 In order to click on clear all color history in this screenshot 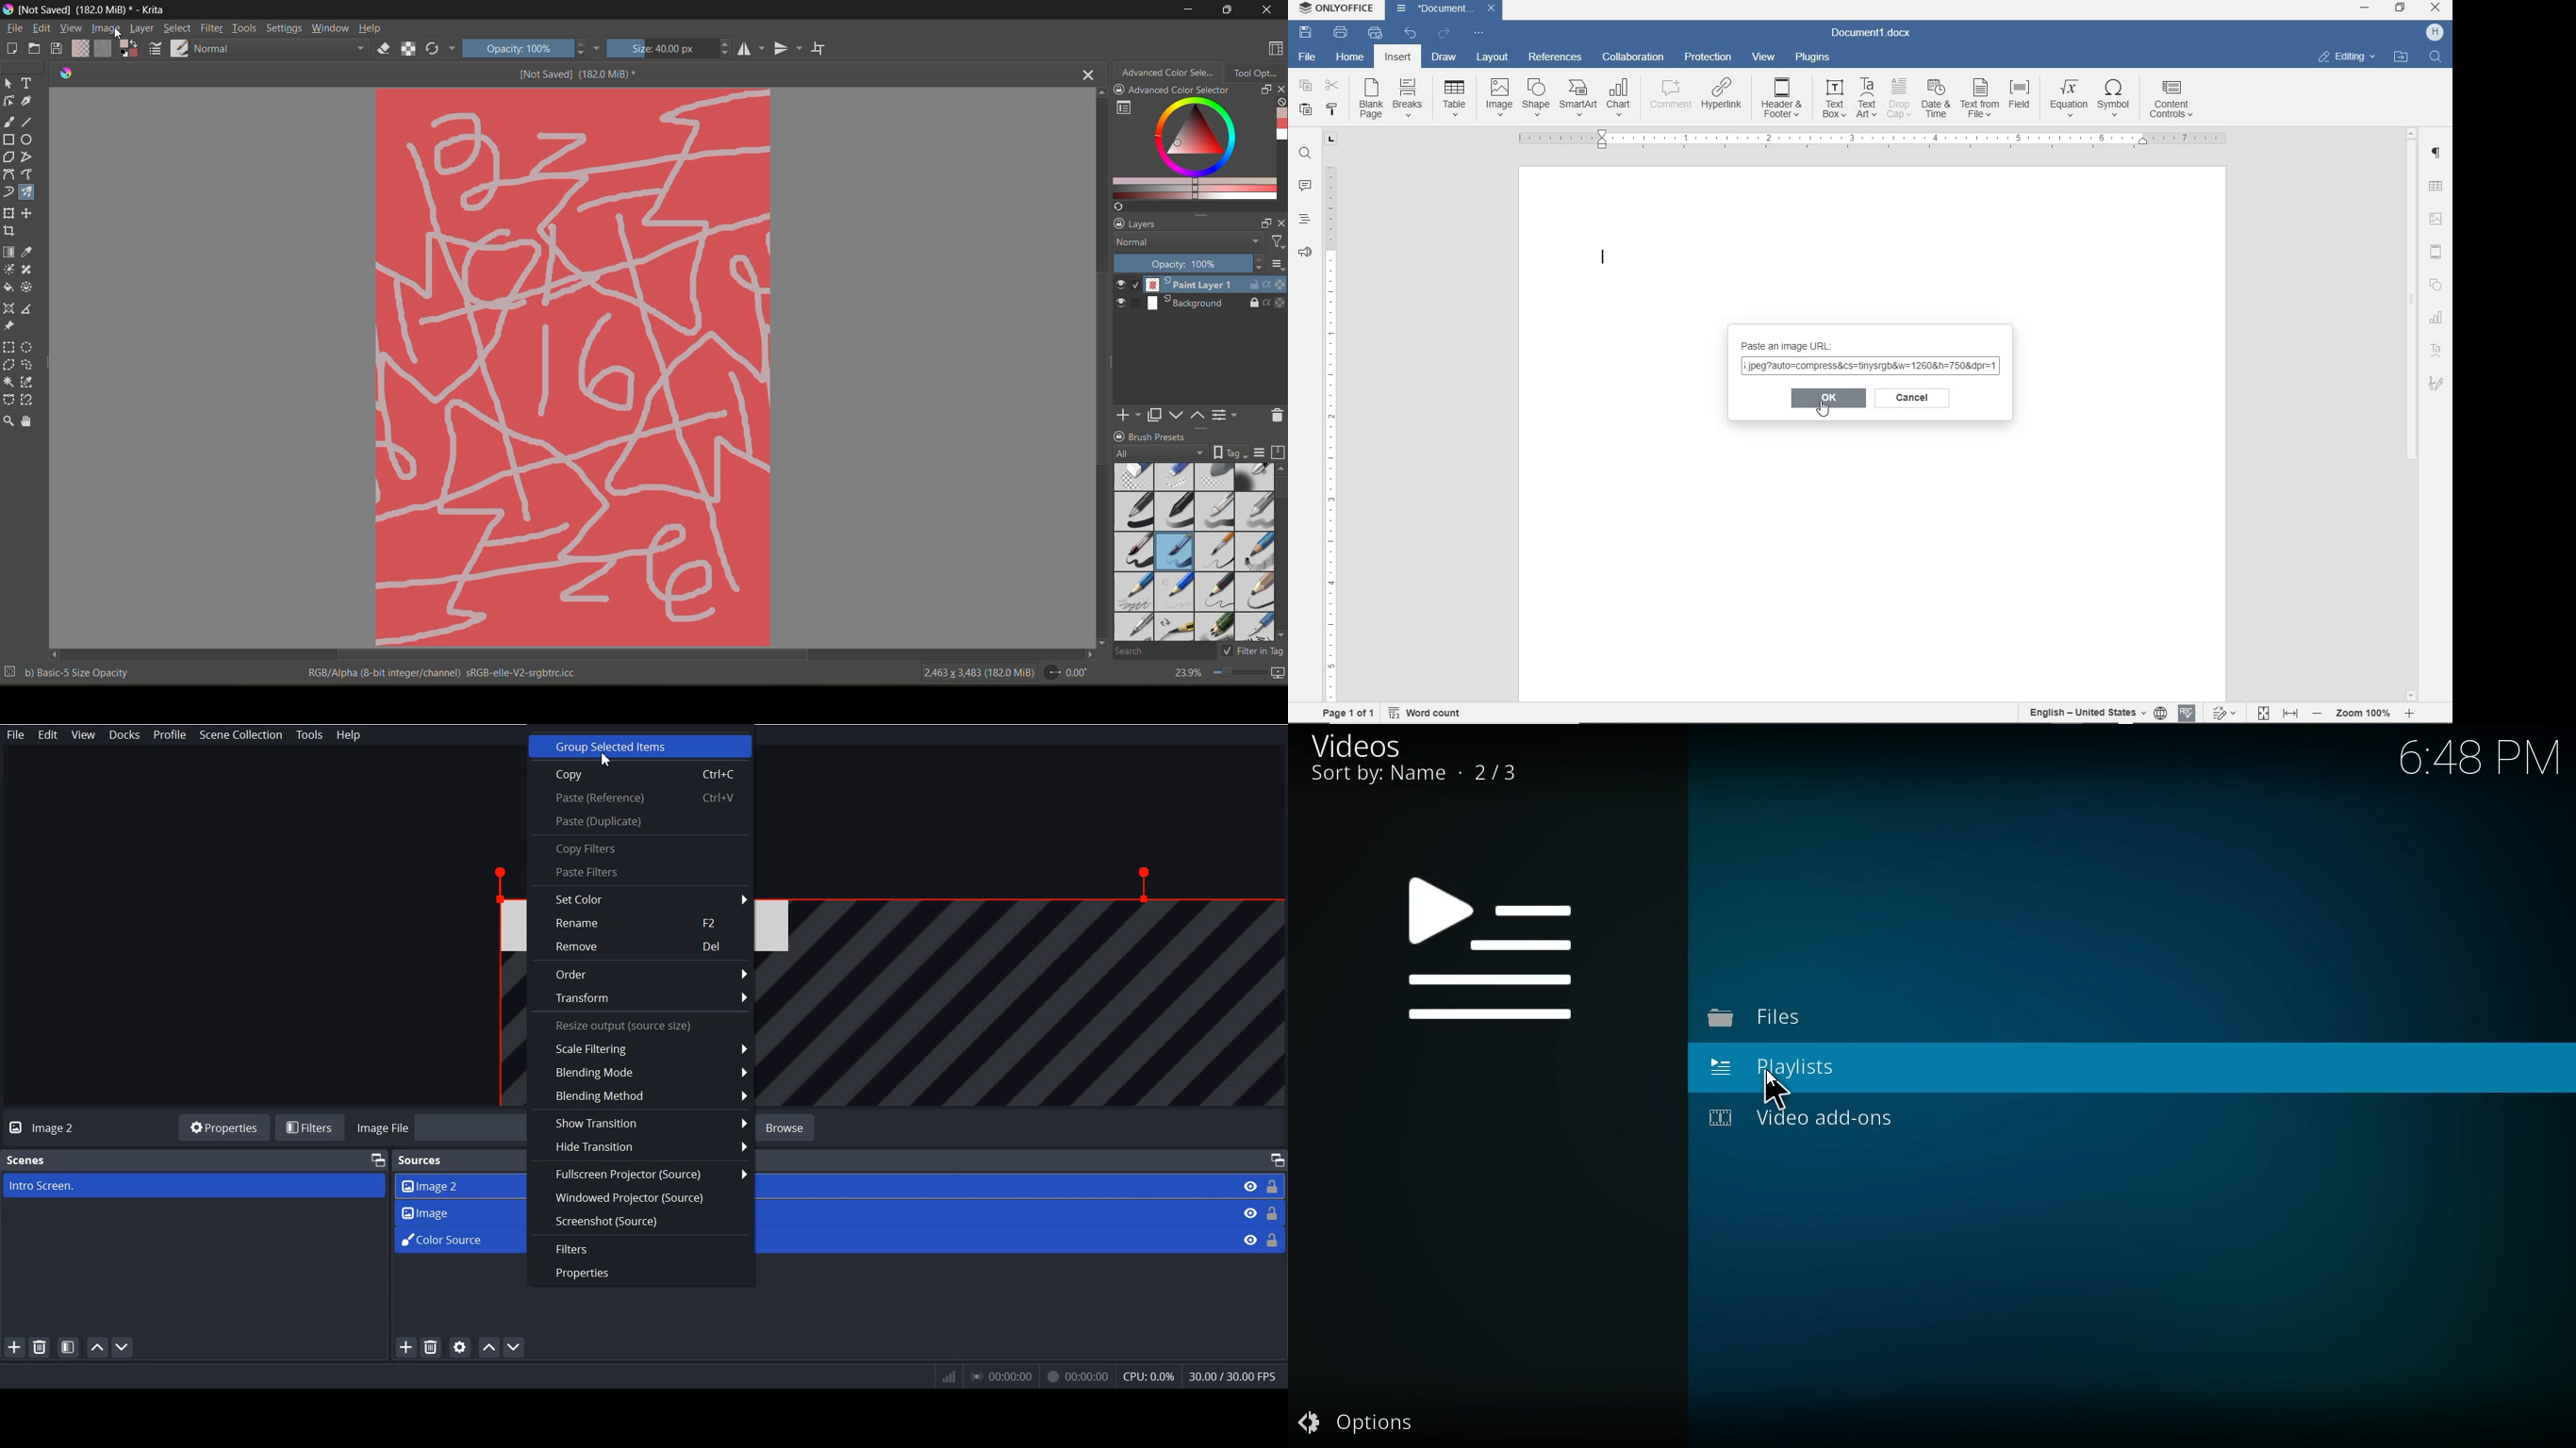, I will do `click(1280, 104)`.